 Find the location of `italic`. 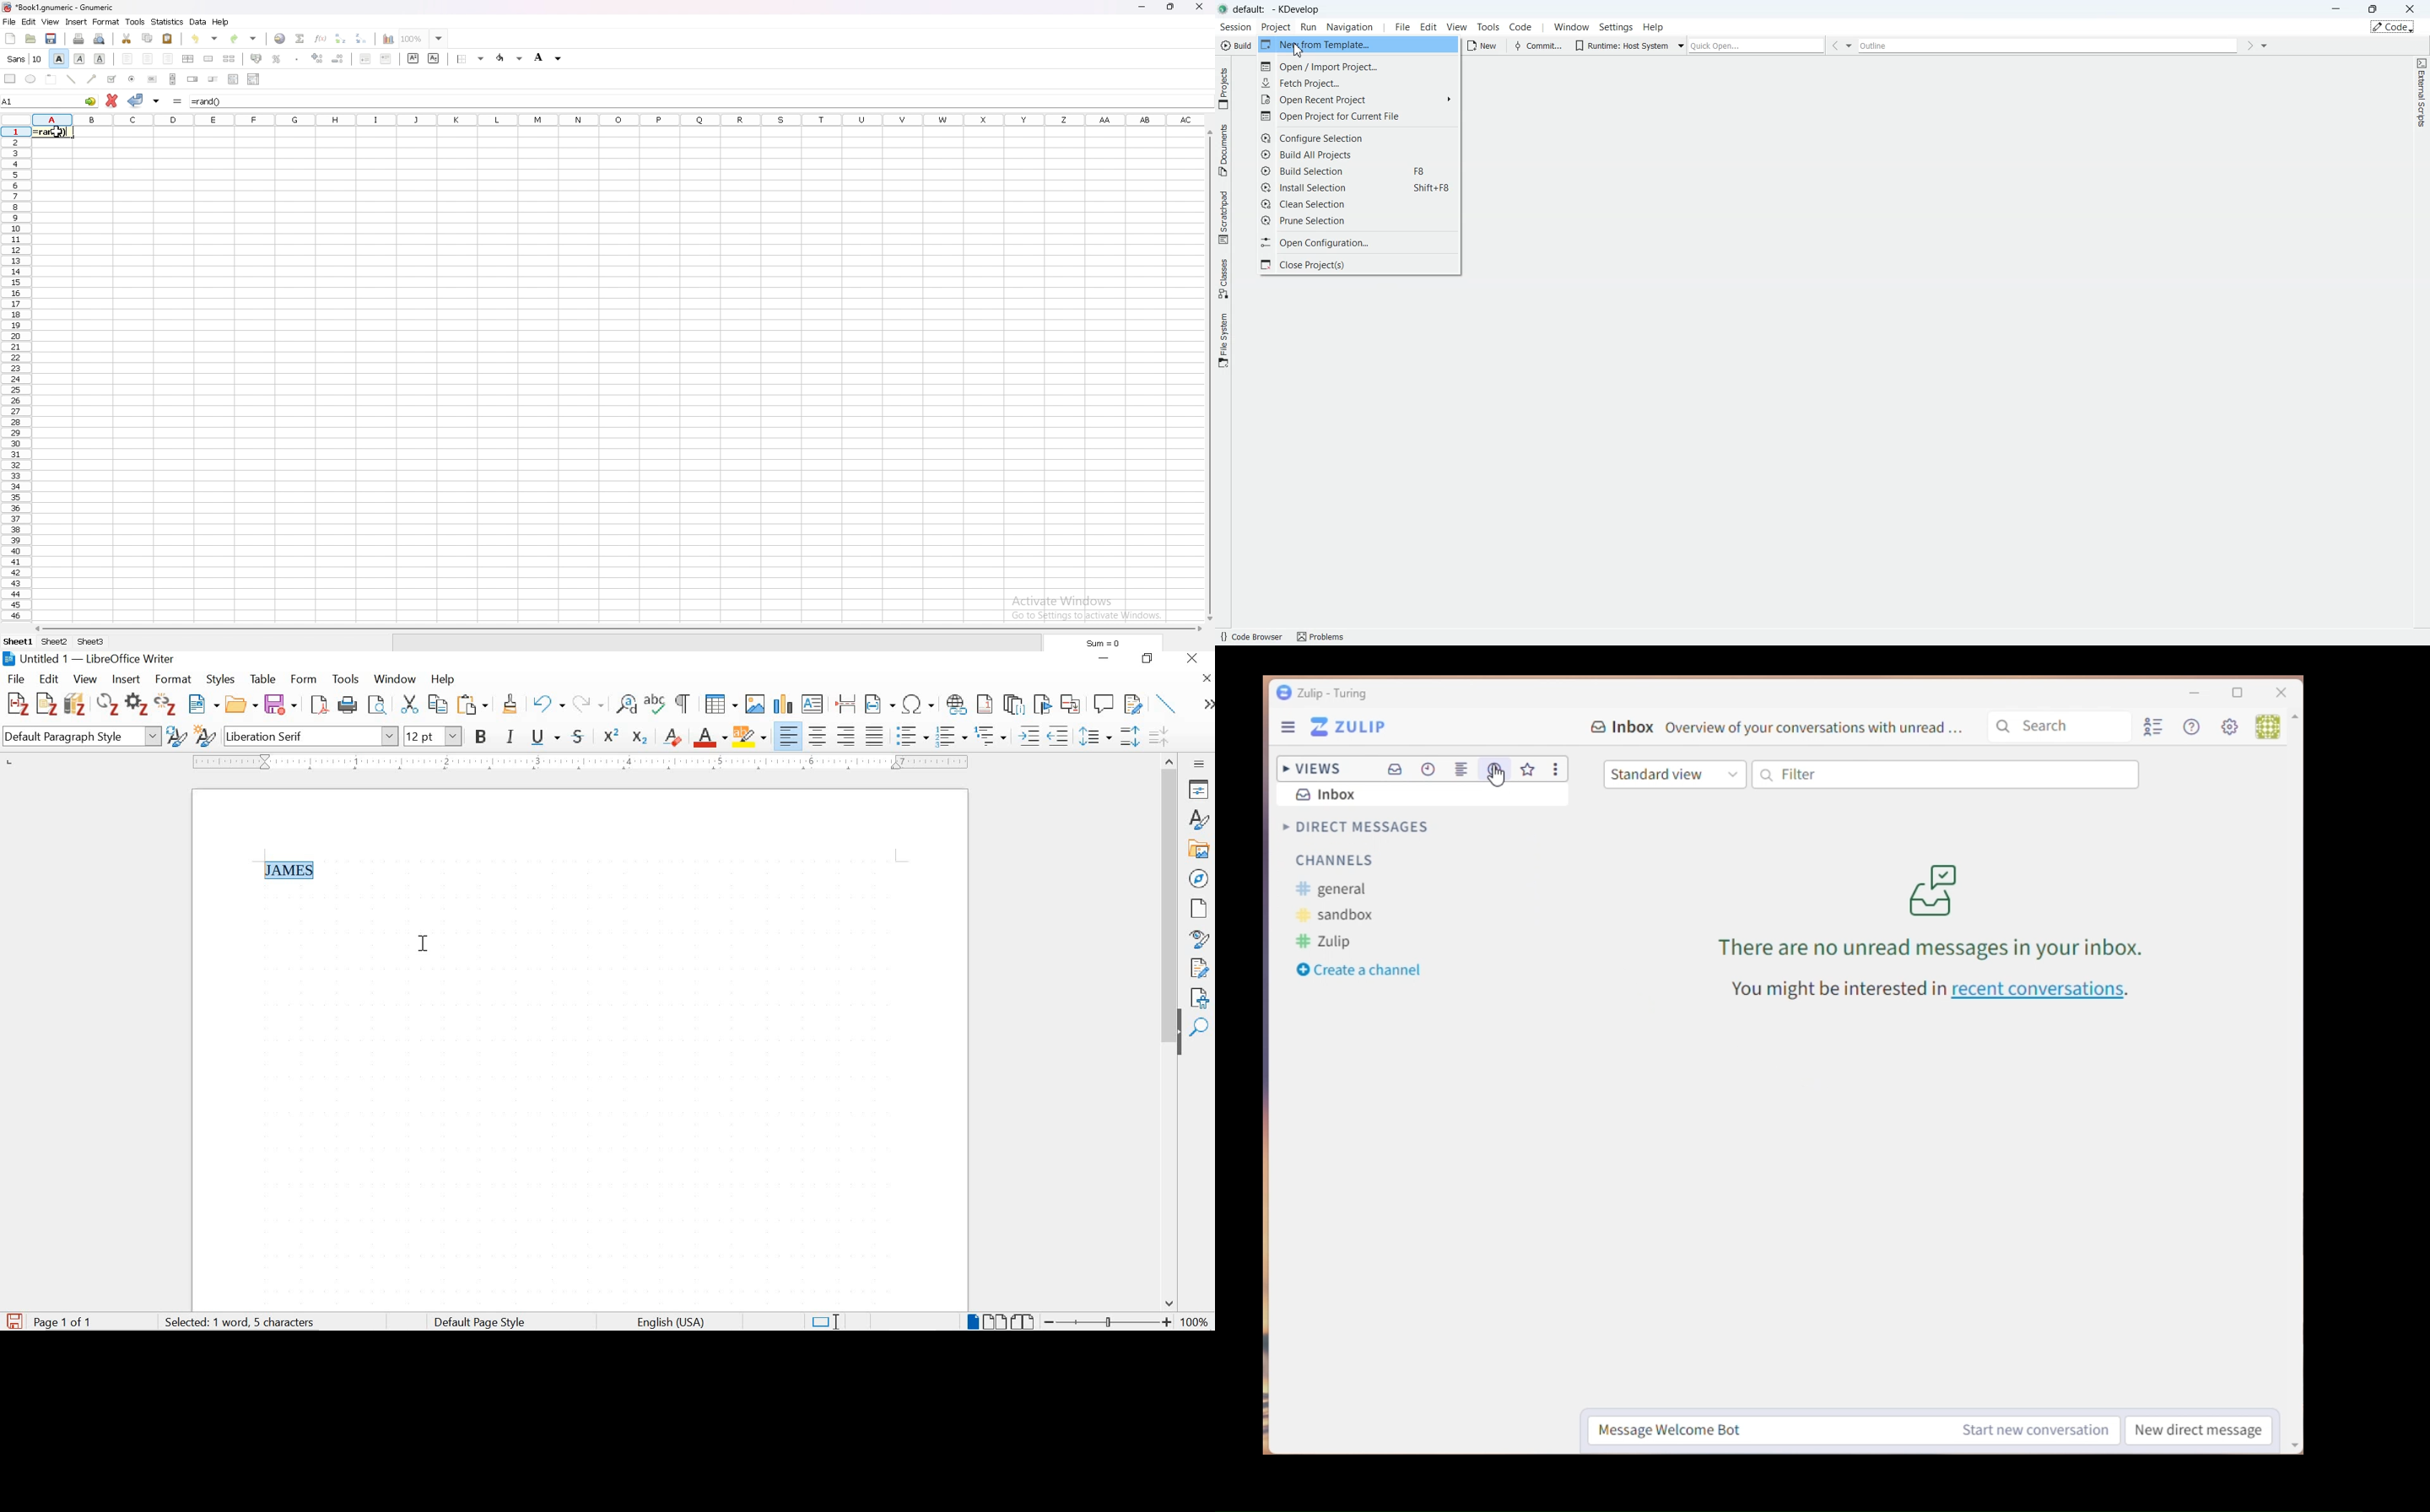

italic is located at coordinates (79, 59).